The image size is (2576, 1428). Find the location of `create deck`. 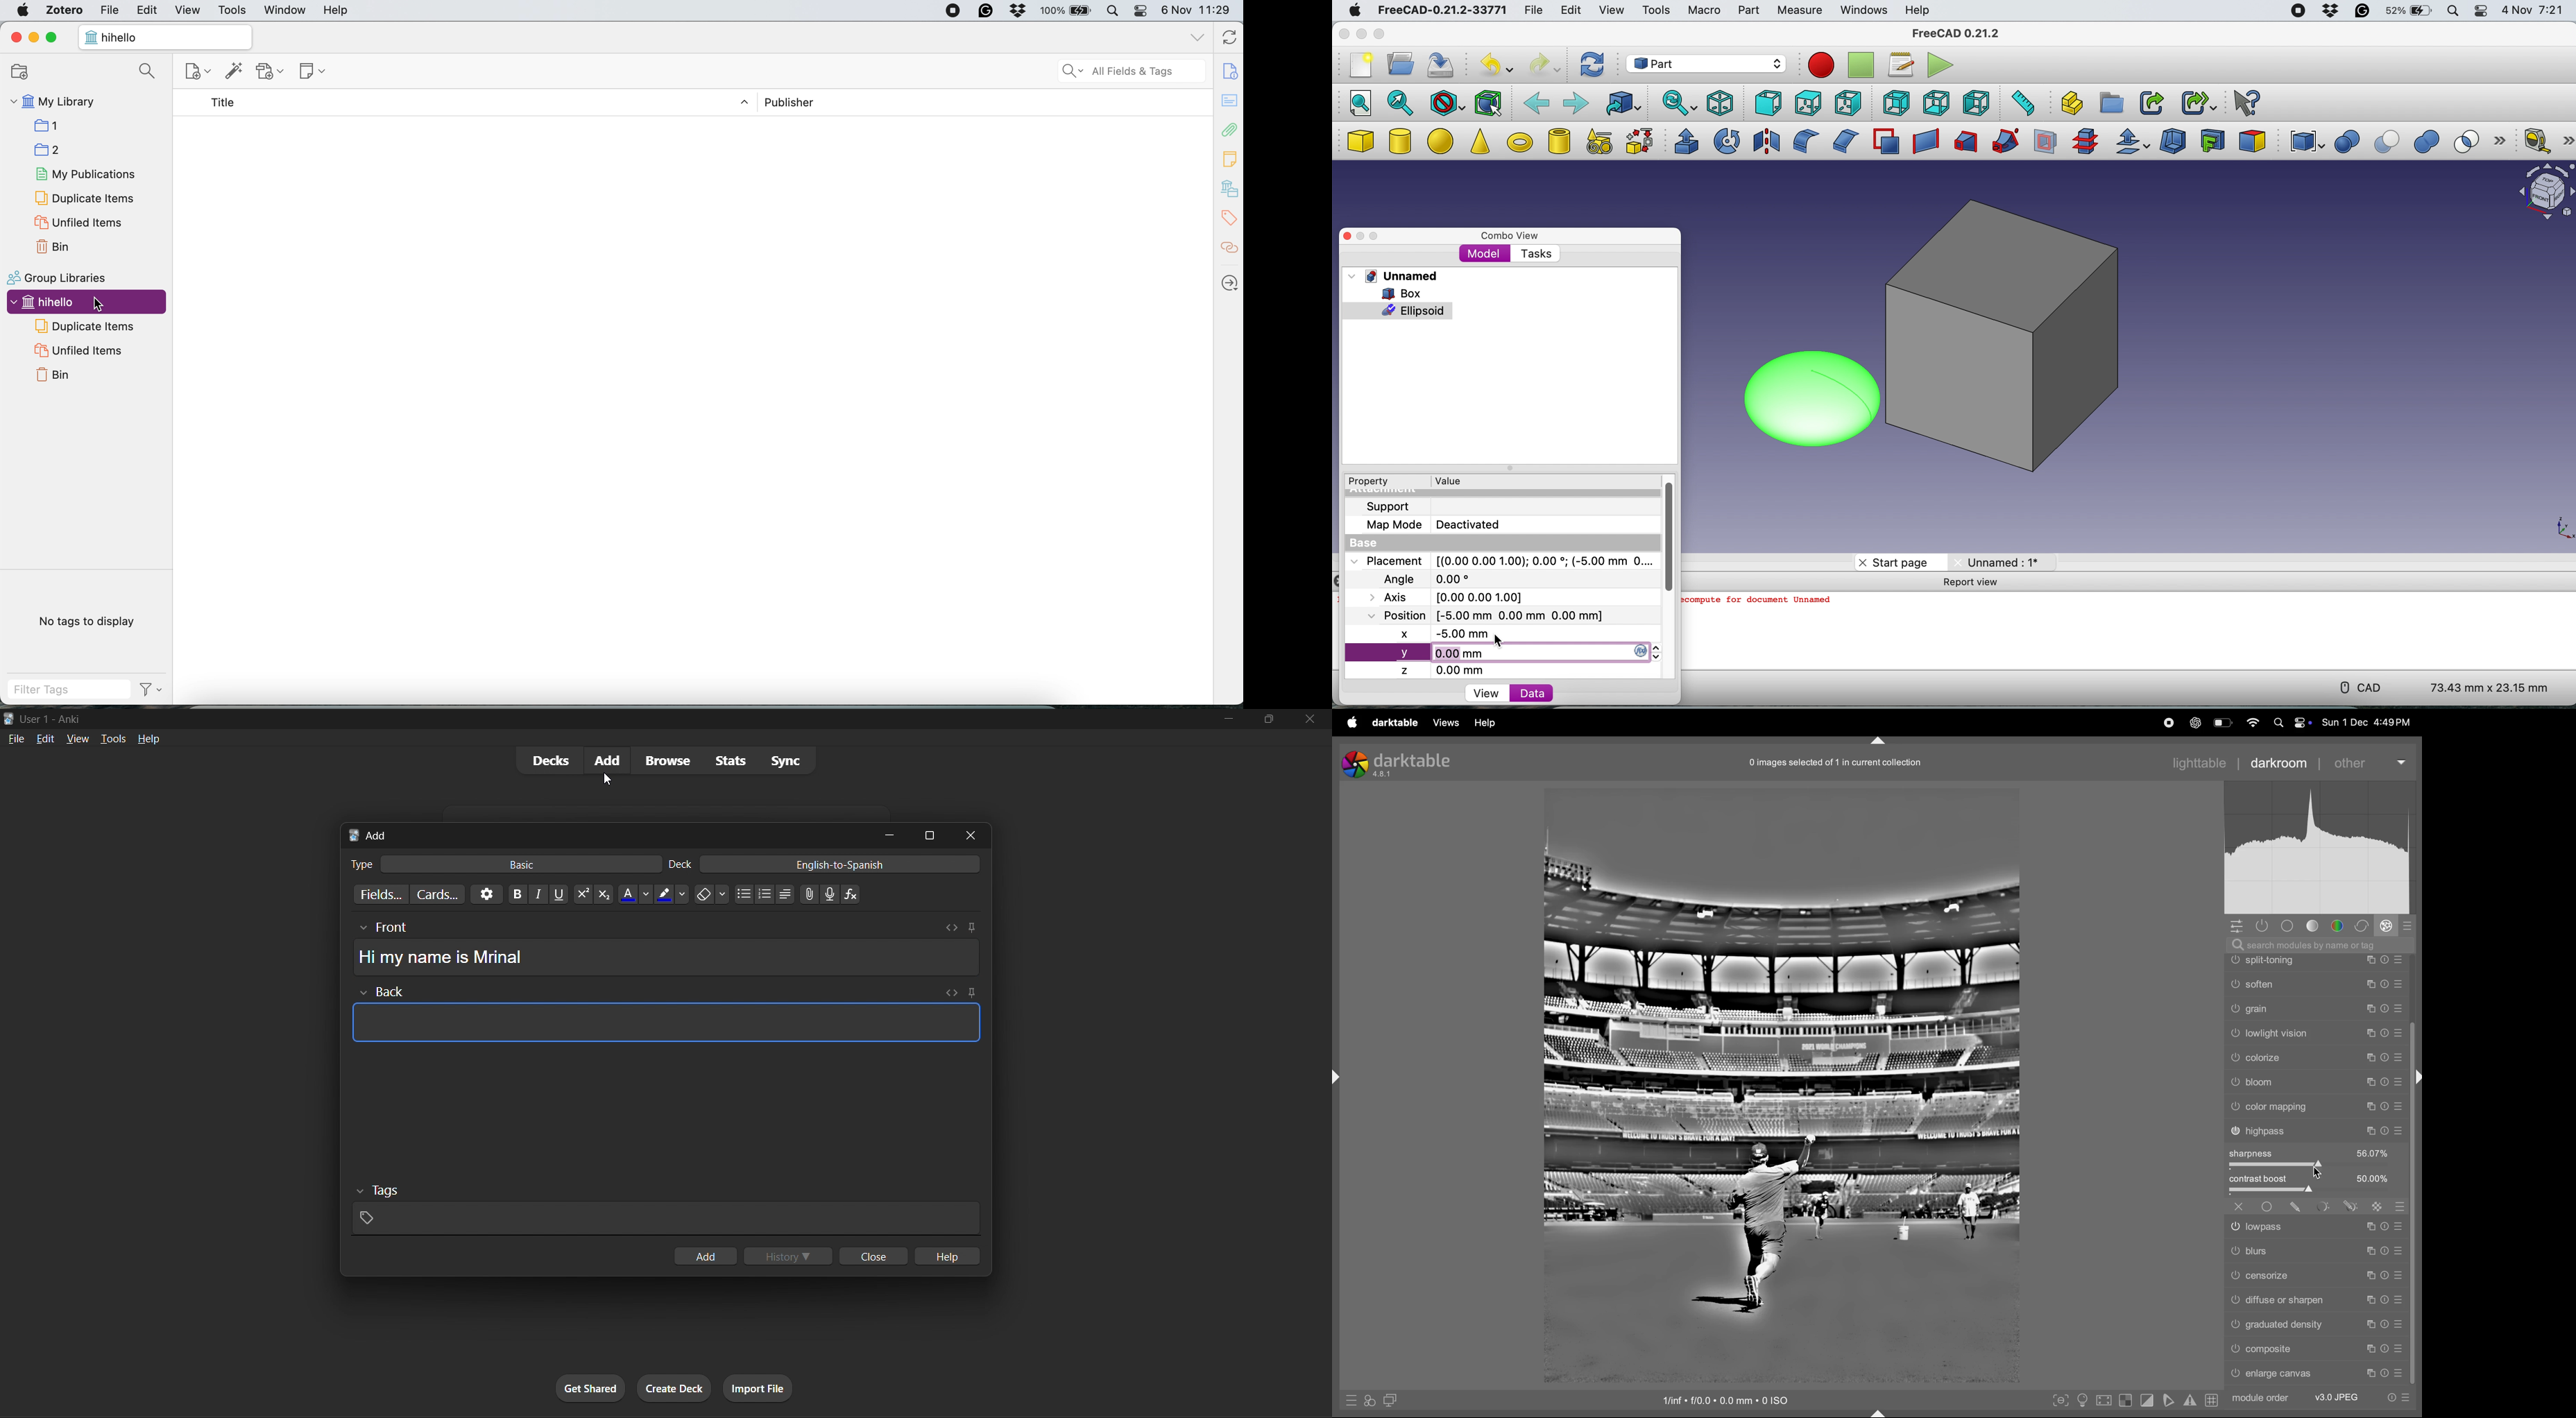

create deck is located at coordinates (672, 1386).